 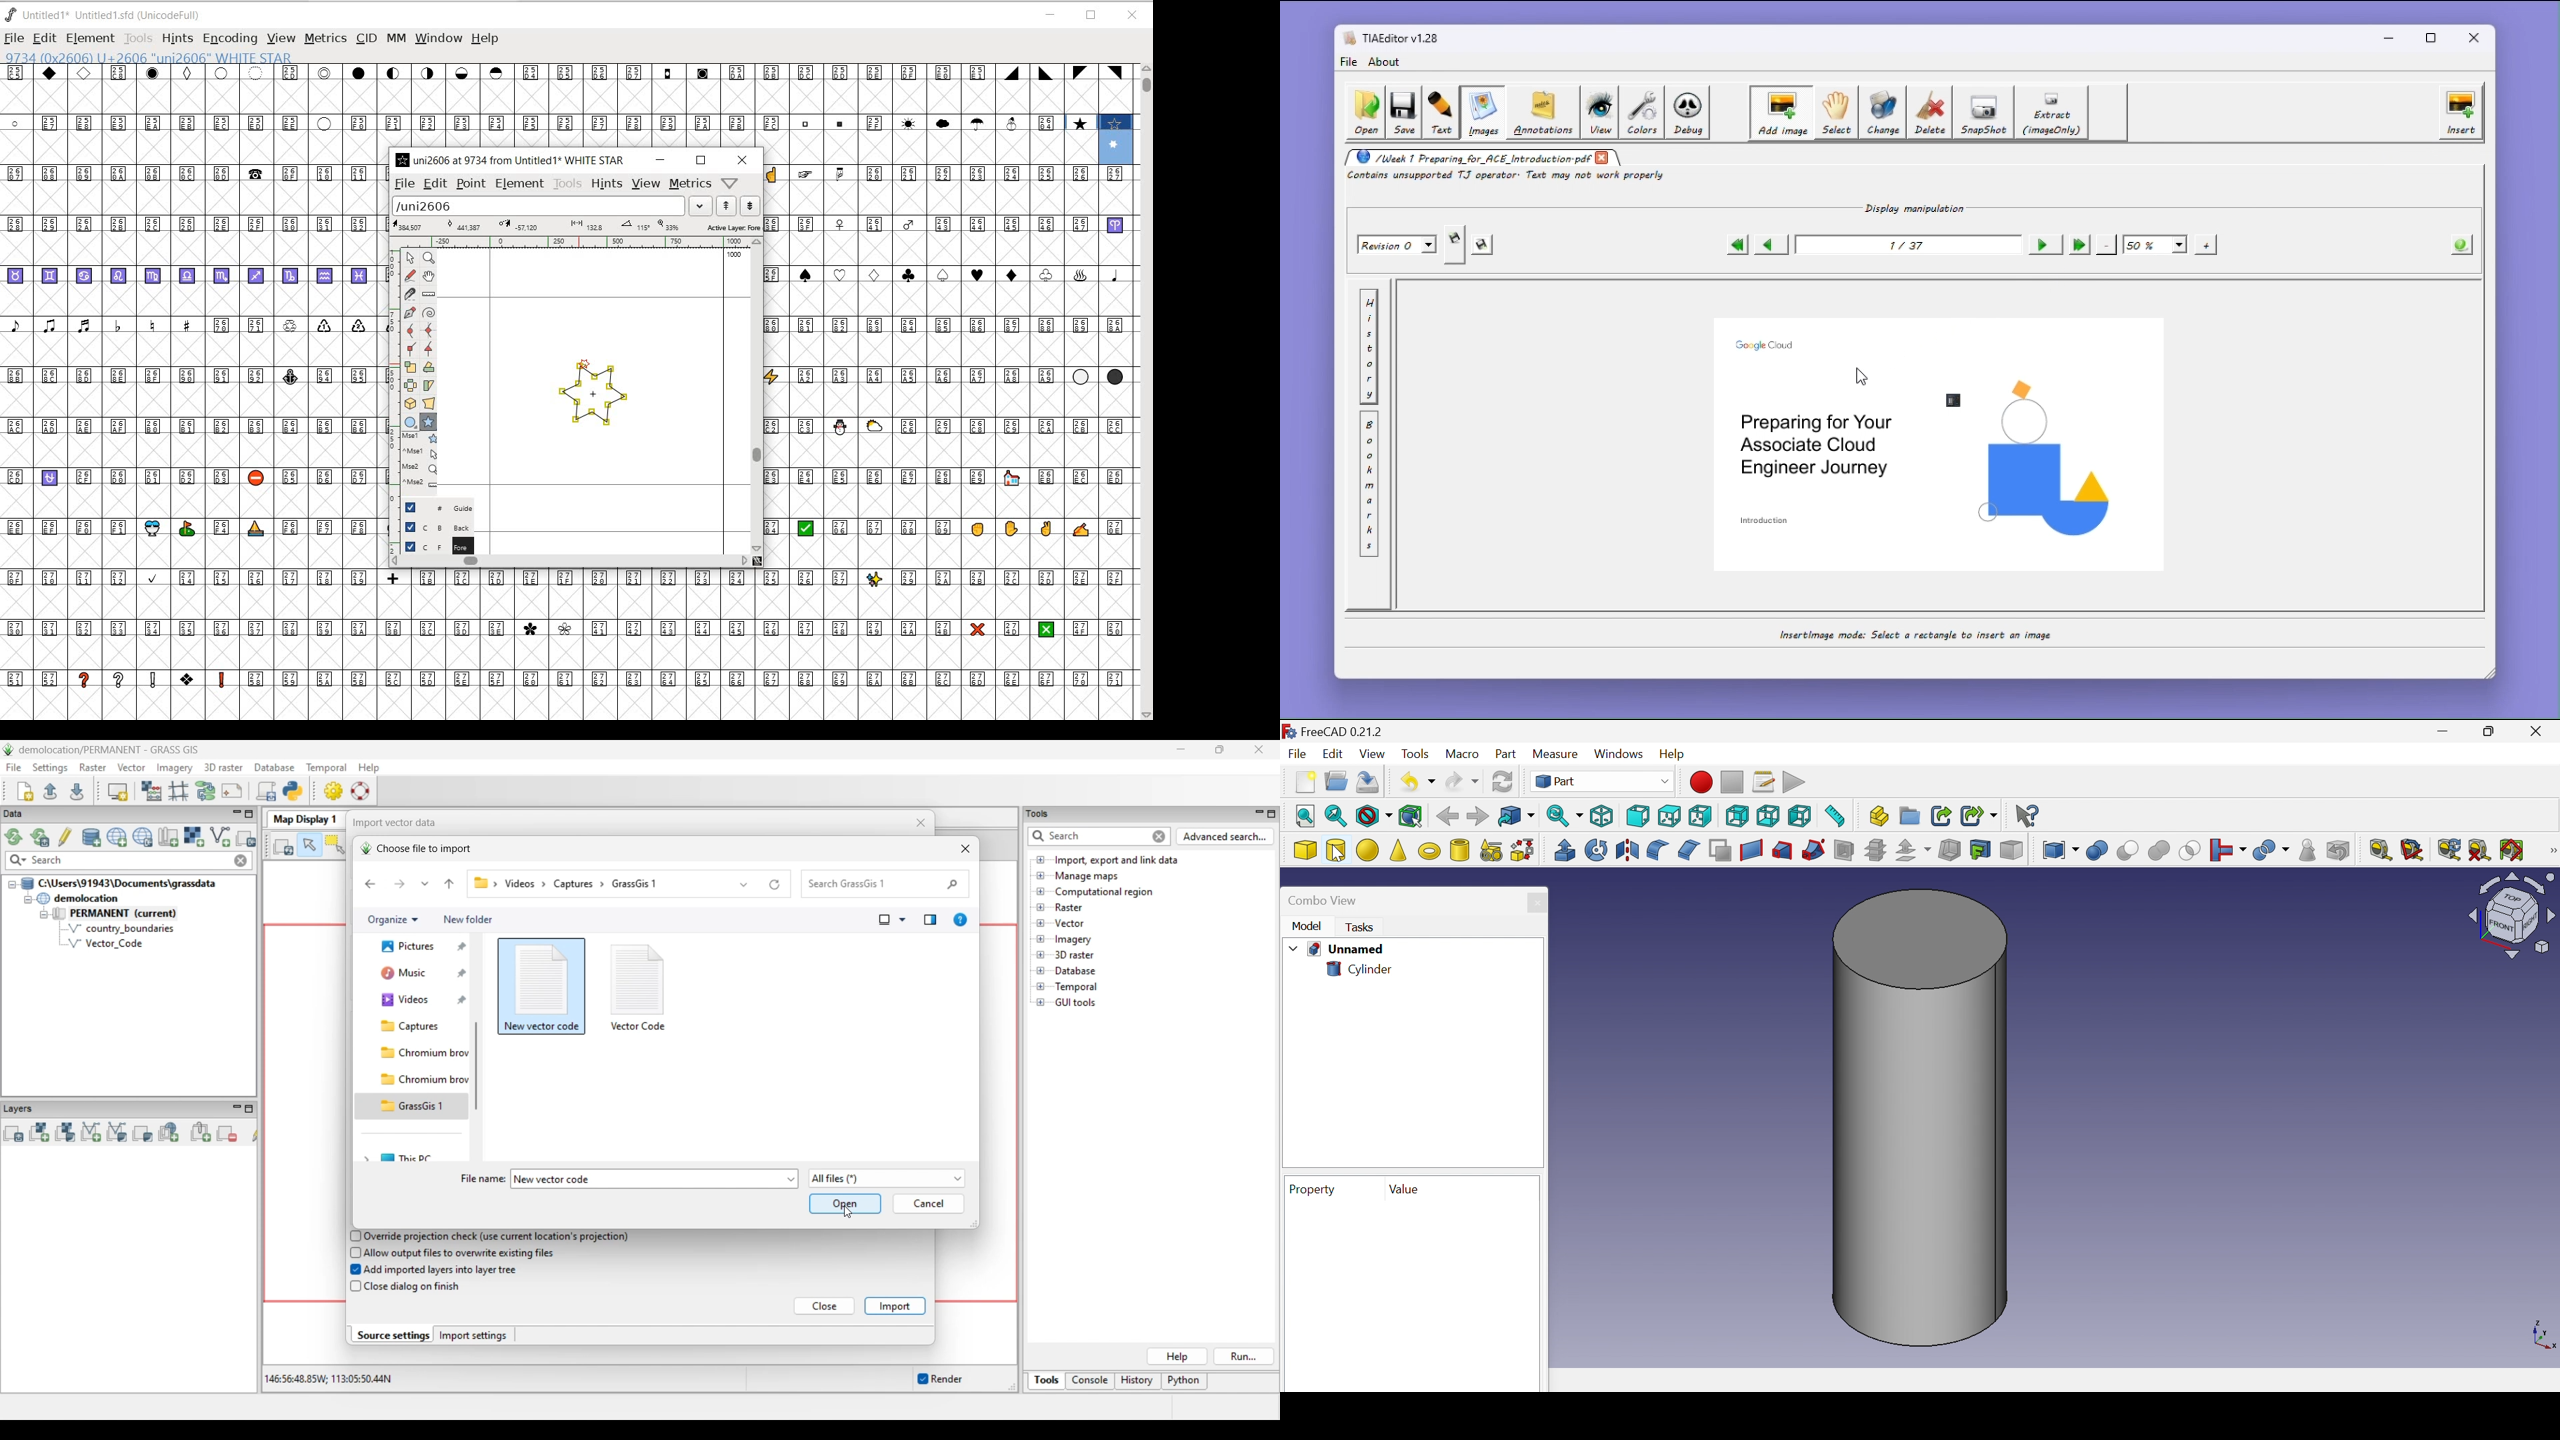 What do you see at coordinates (1874, 850) in the screenshot?
I see `Cross-sections` at bounding box center [1874, 850].